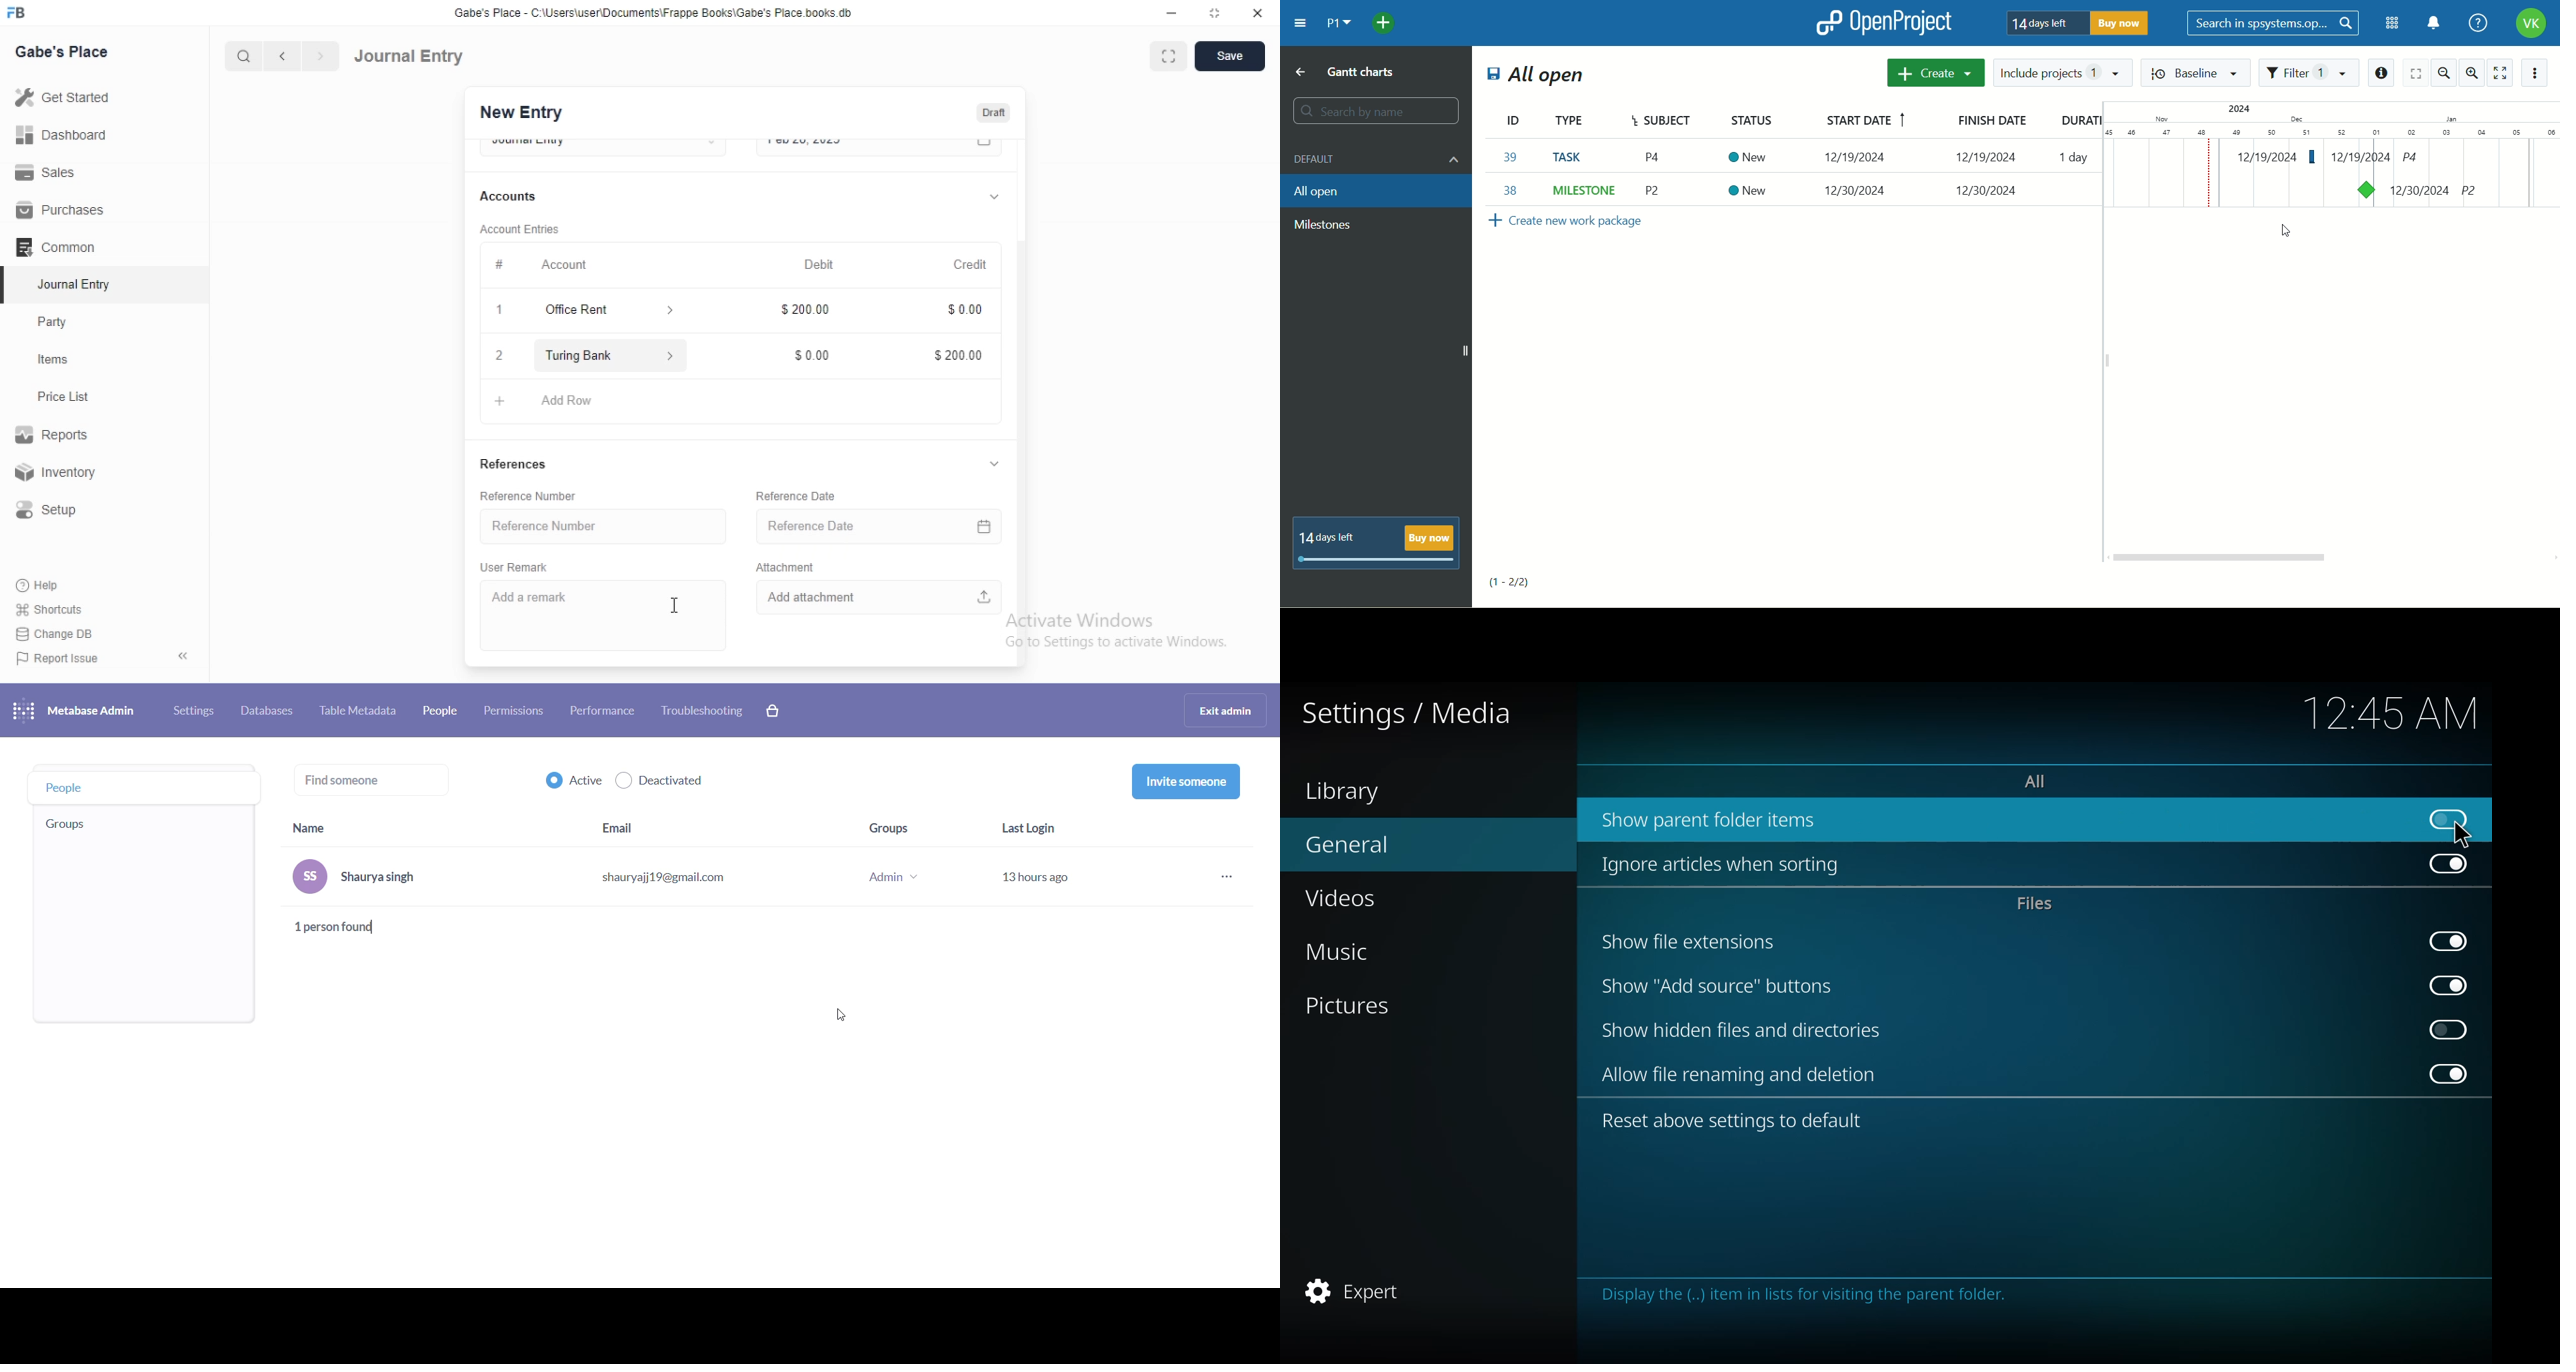  What do you see at coordinates (49, 247) in the screenshot?
I see `Comman` at bounding box center [49, 247].